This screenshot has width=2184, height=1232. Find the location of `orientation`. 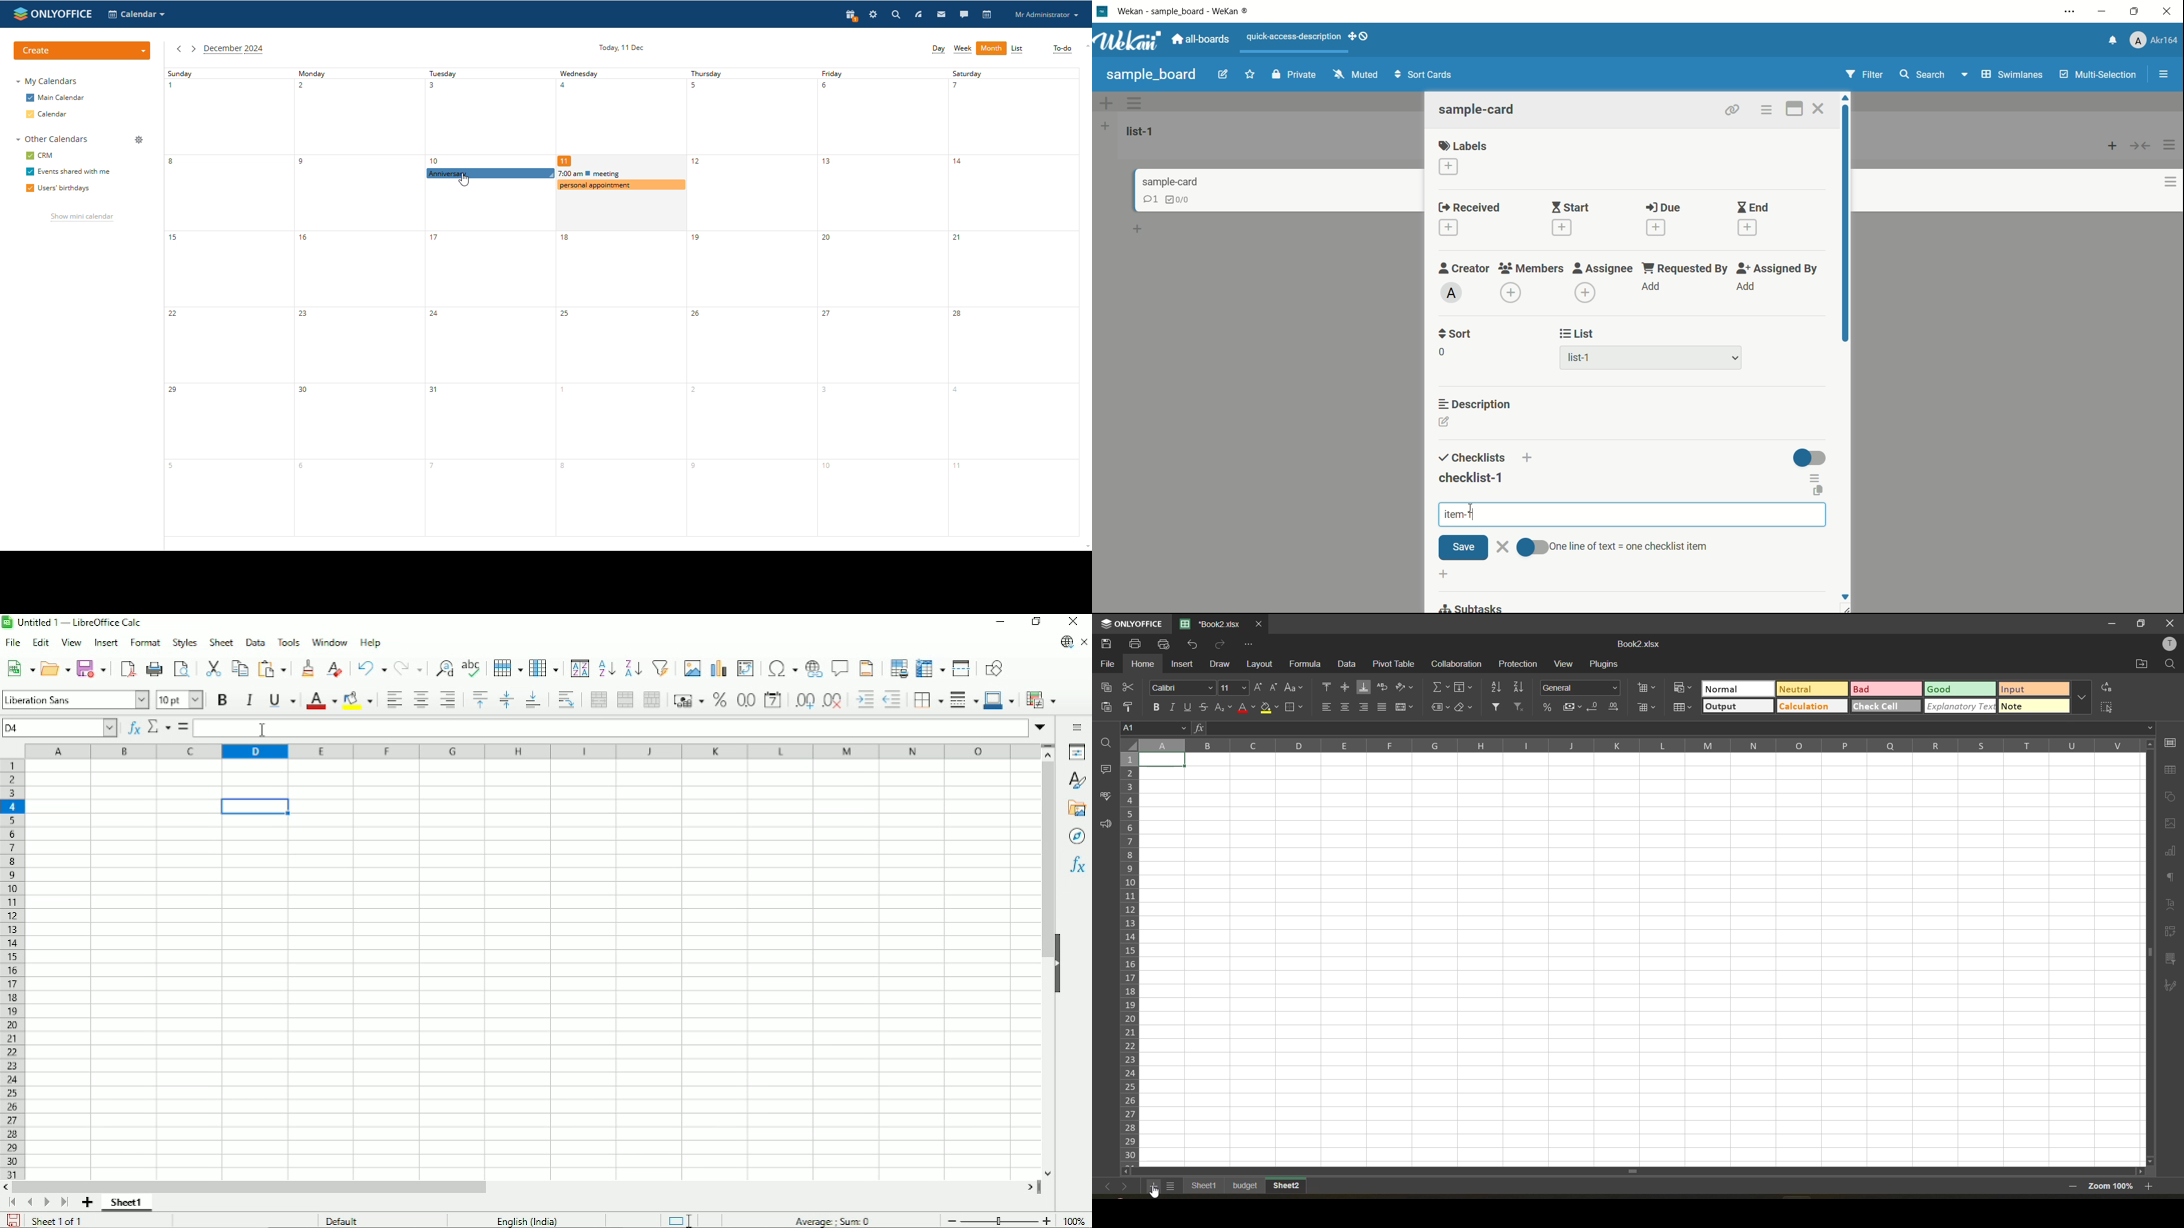

orientation is located at coordinates (1404, 687).